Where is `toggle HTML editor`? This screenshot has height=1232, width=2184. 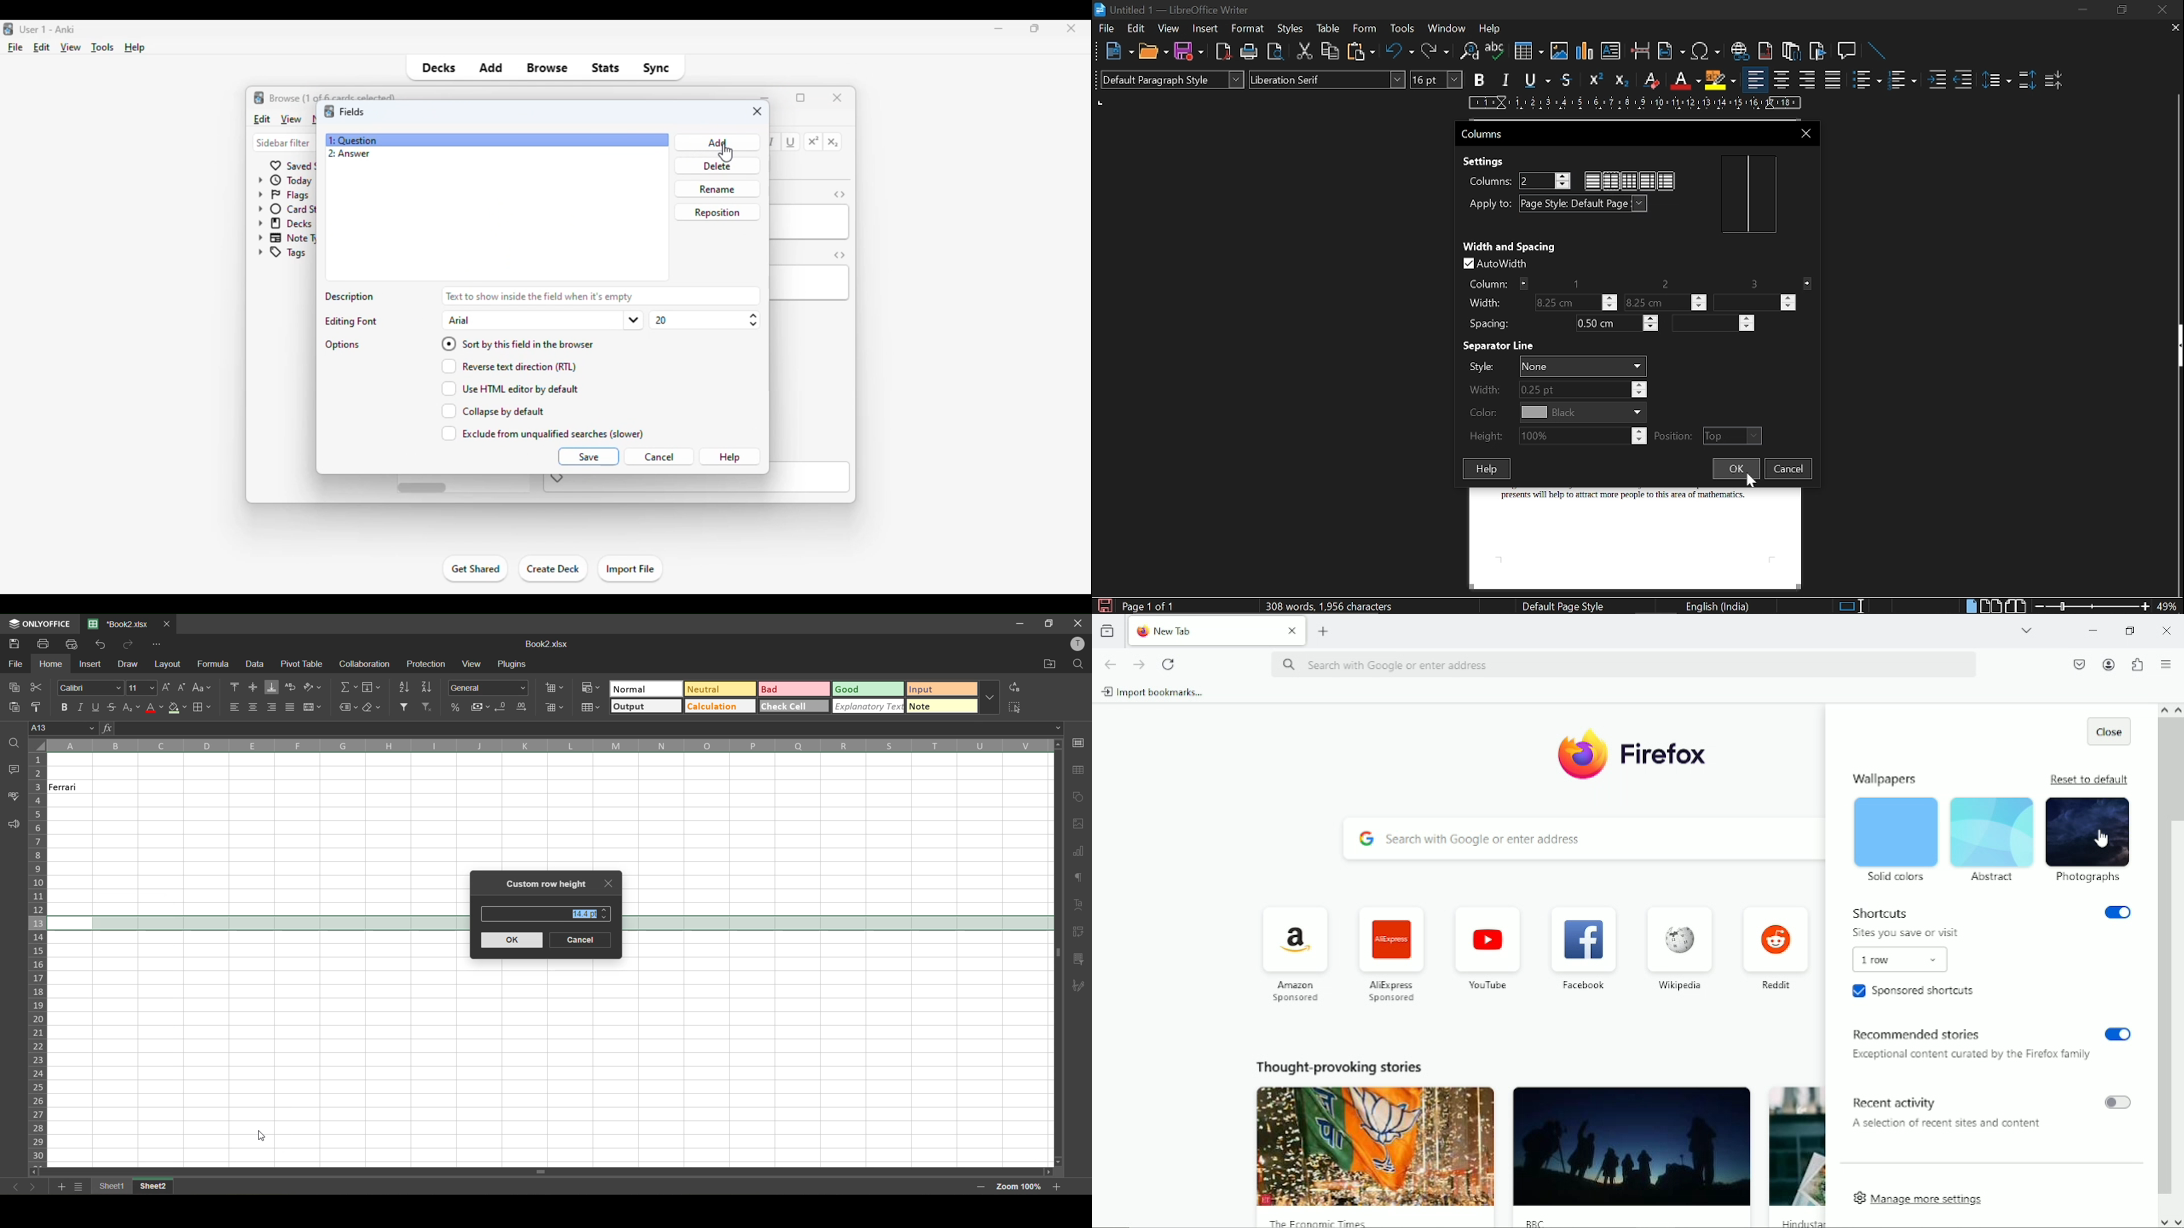 toggle HTML editor is located at coordinates (840, 255).